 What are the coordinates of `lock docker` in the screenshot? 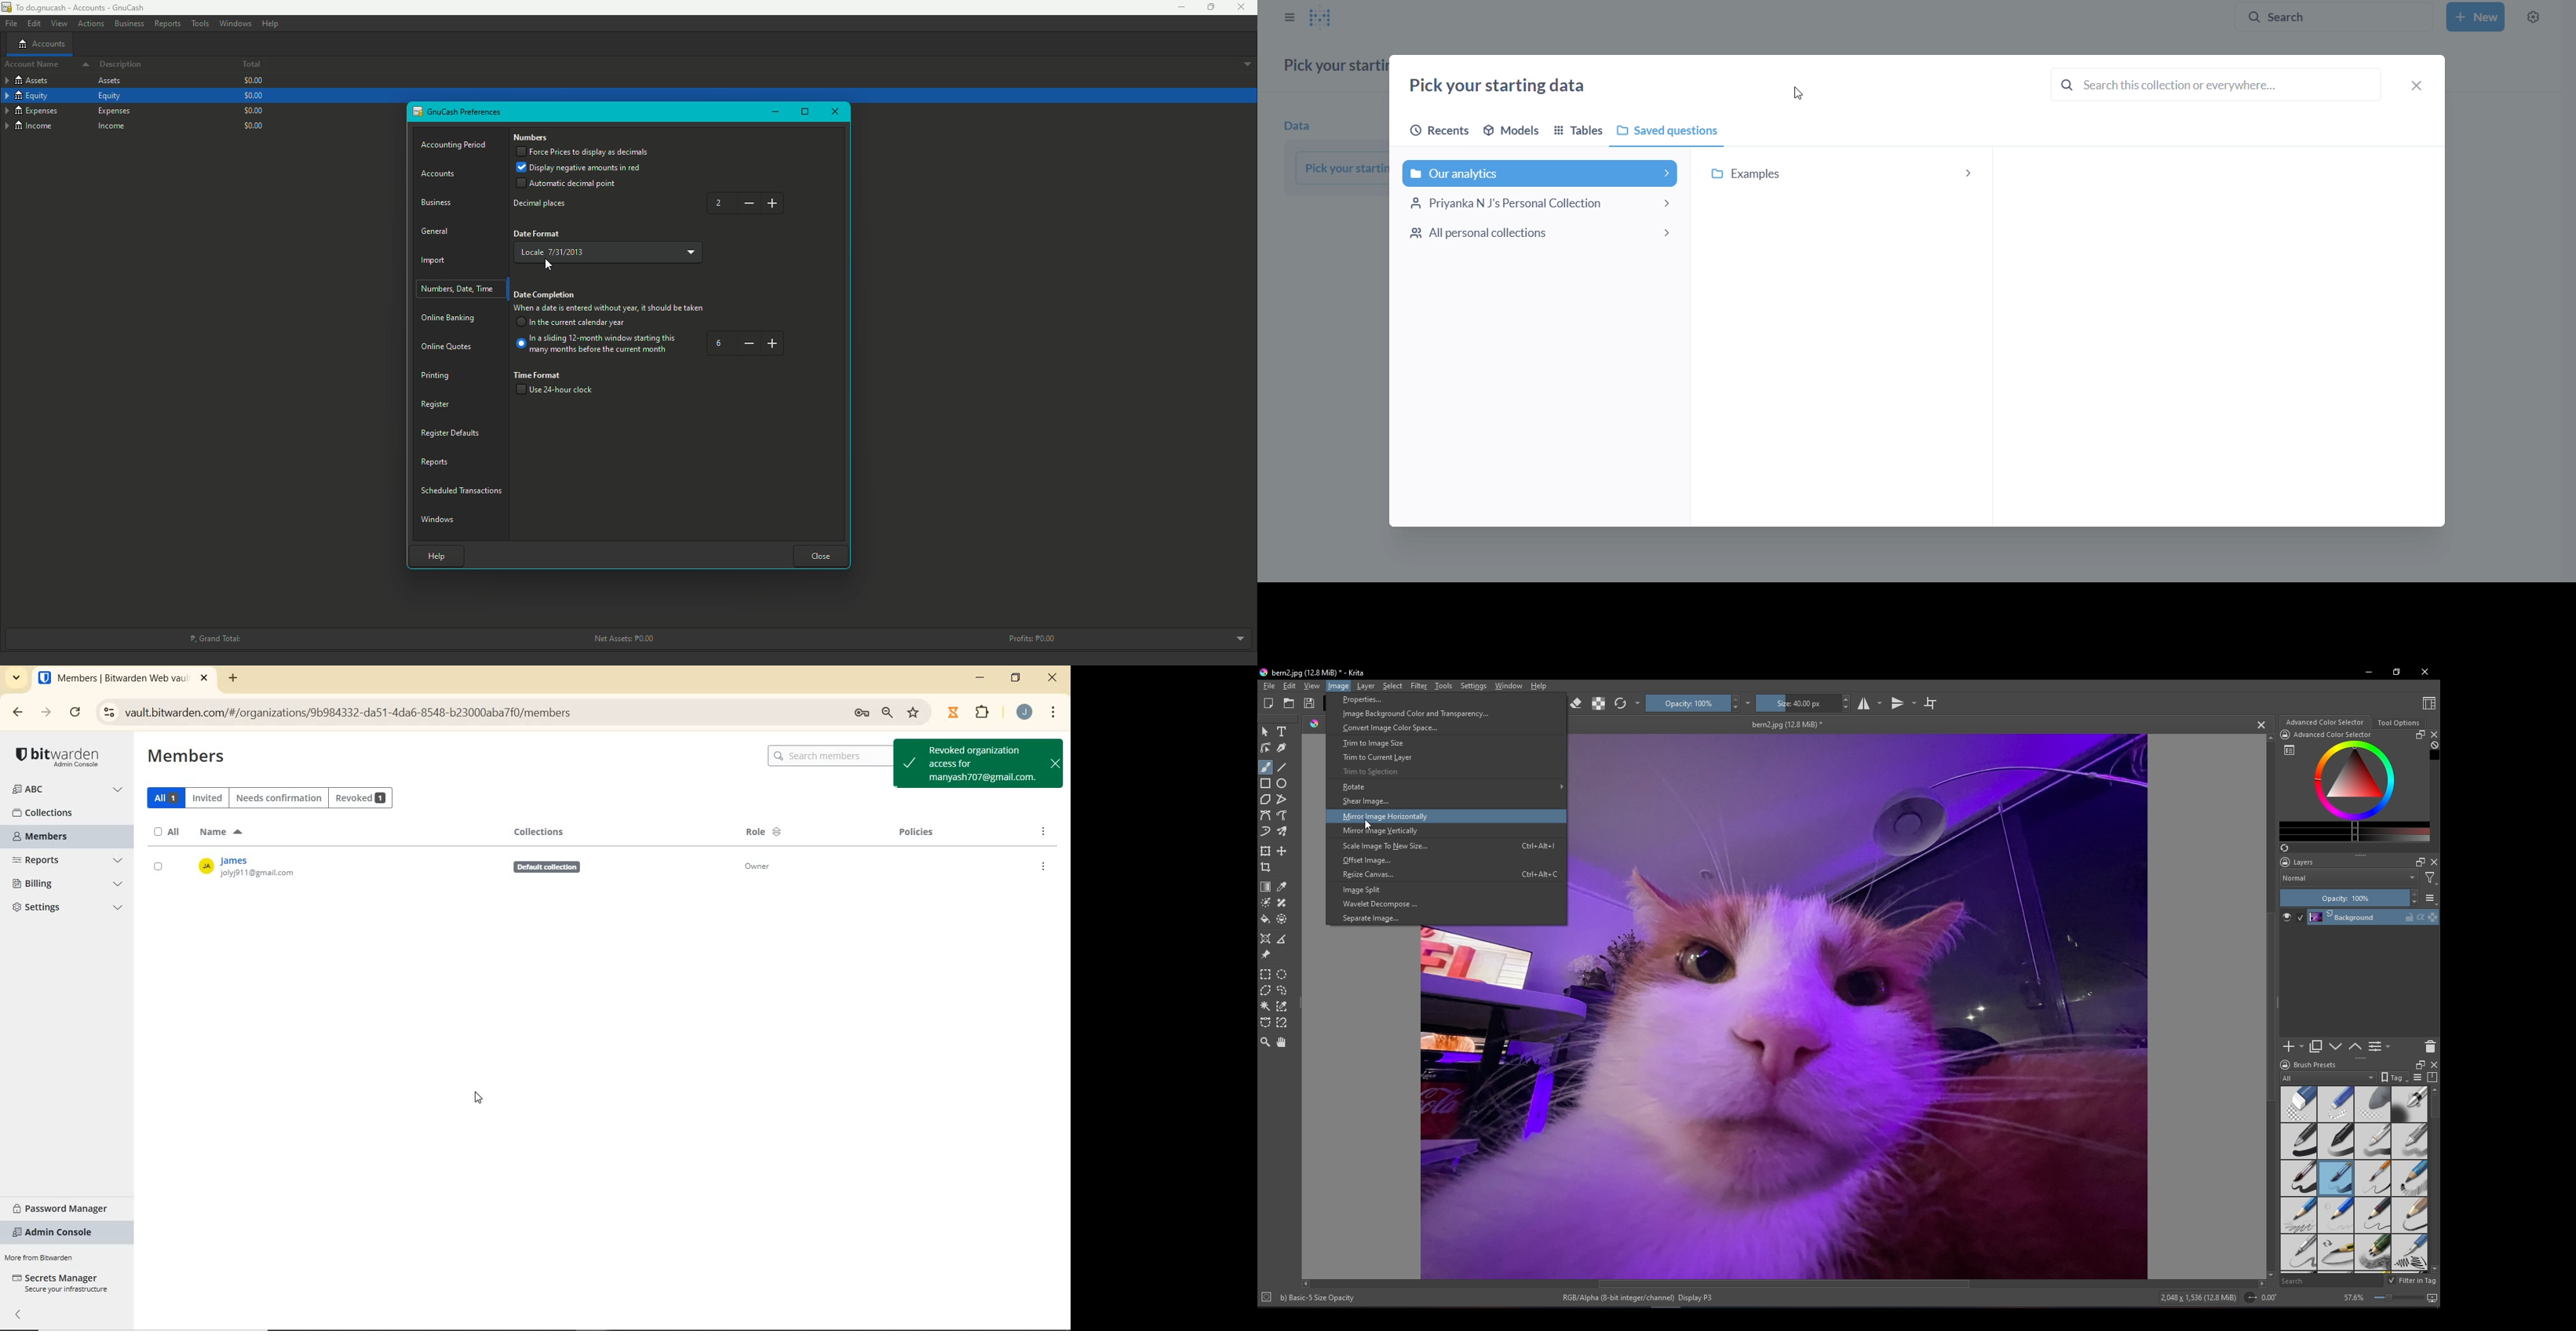 It's located at (2285, 735).